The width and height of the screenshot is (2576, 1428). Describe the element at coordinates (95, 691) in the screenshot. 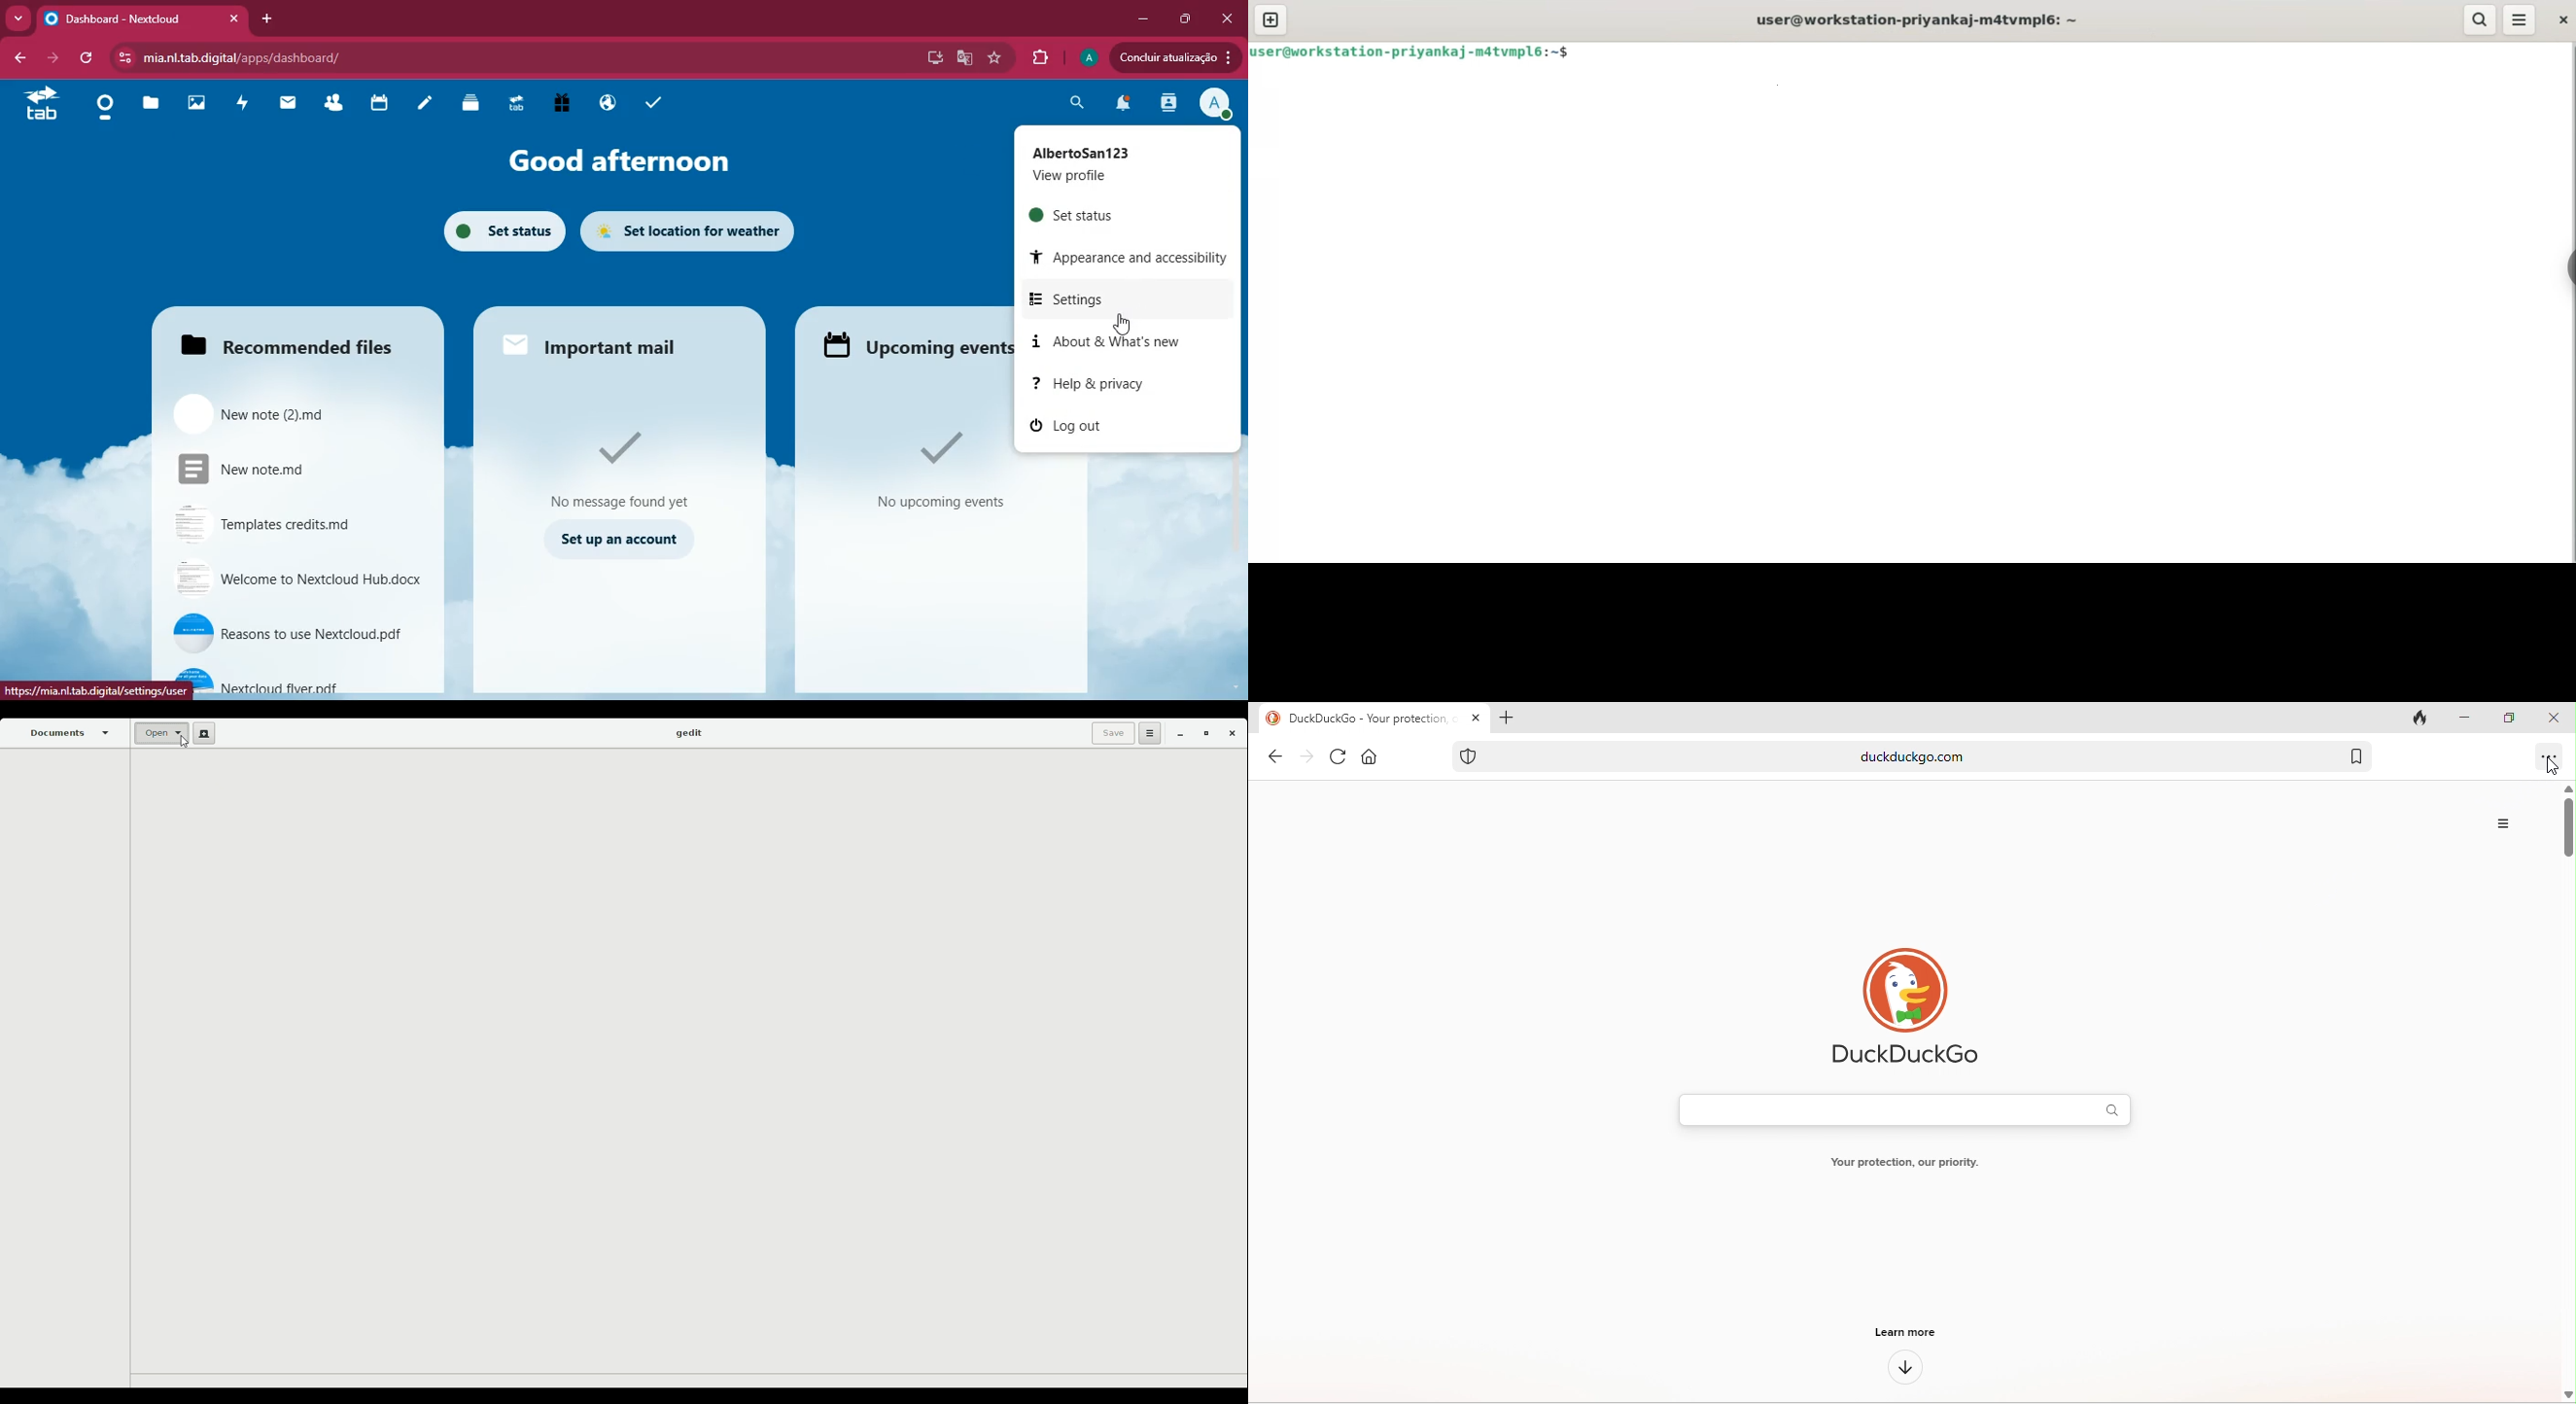

I see `https://mia.nl.tab.digital/settings/user` at that location.